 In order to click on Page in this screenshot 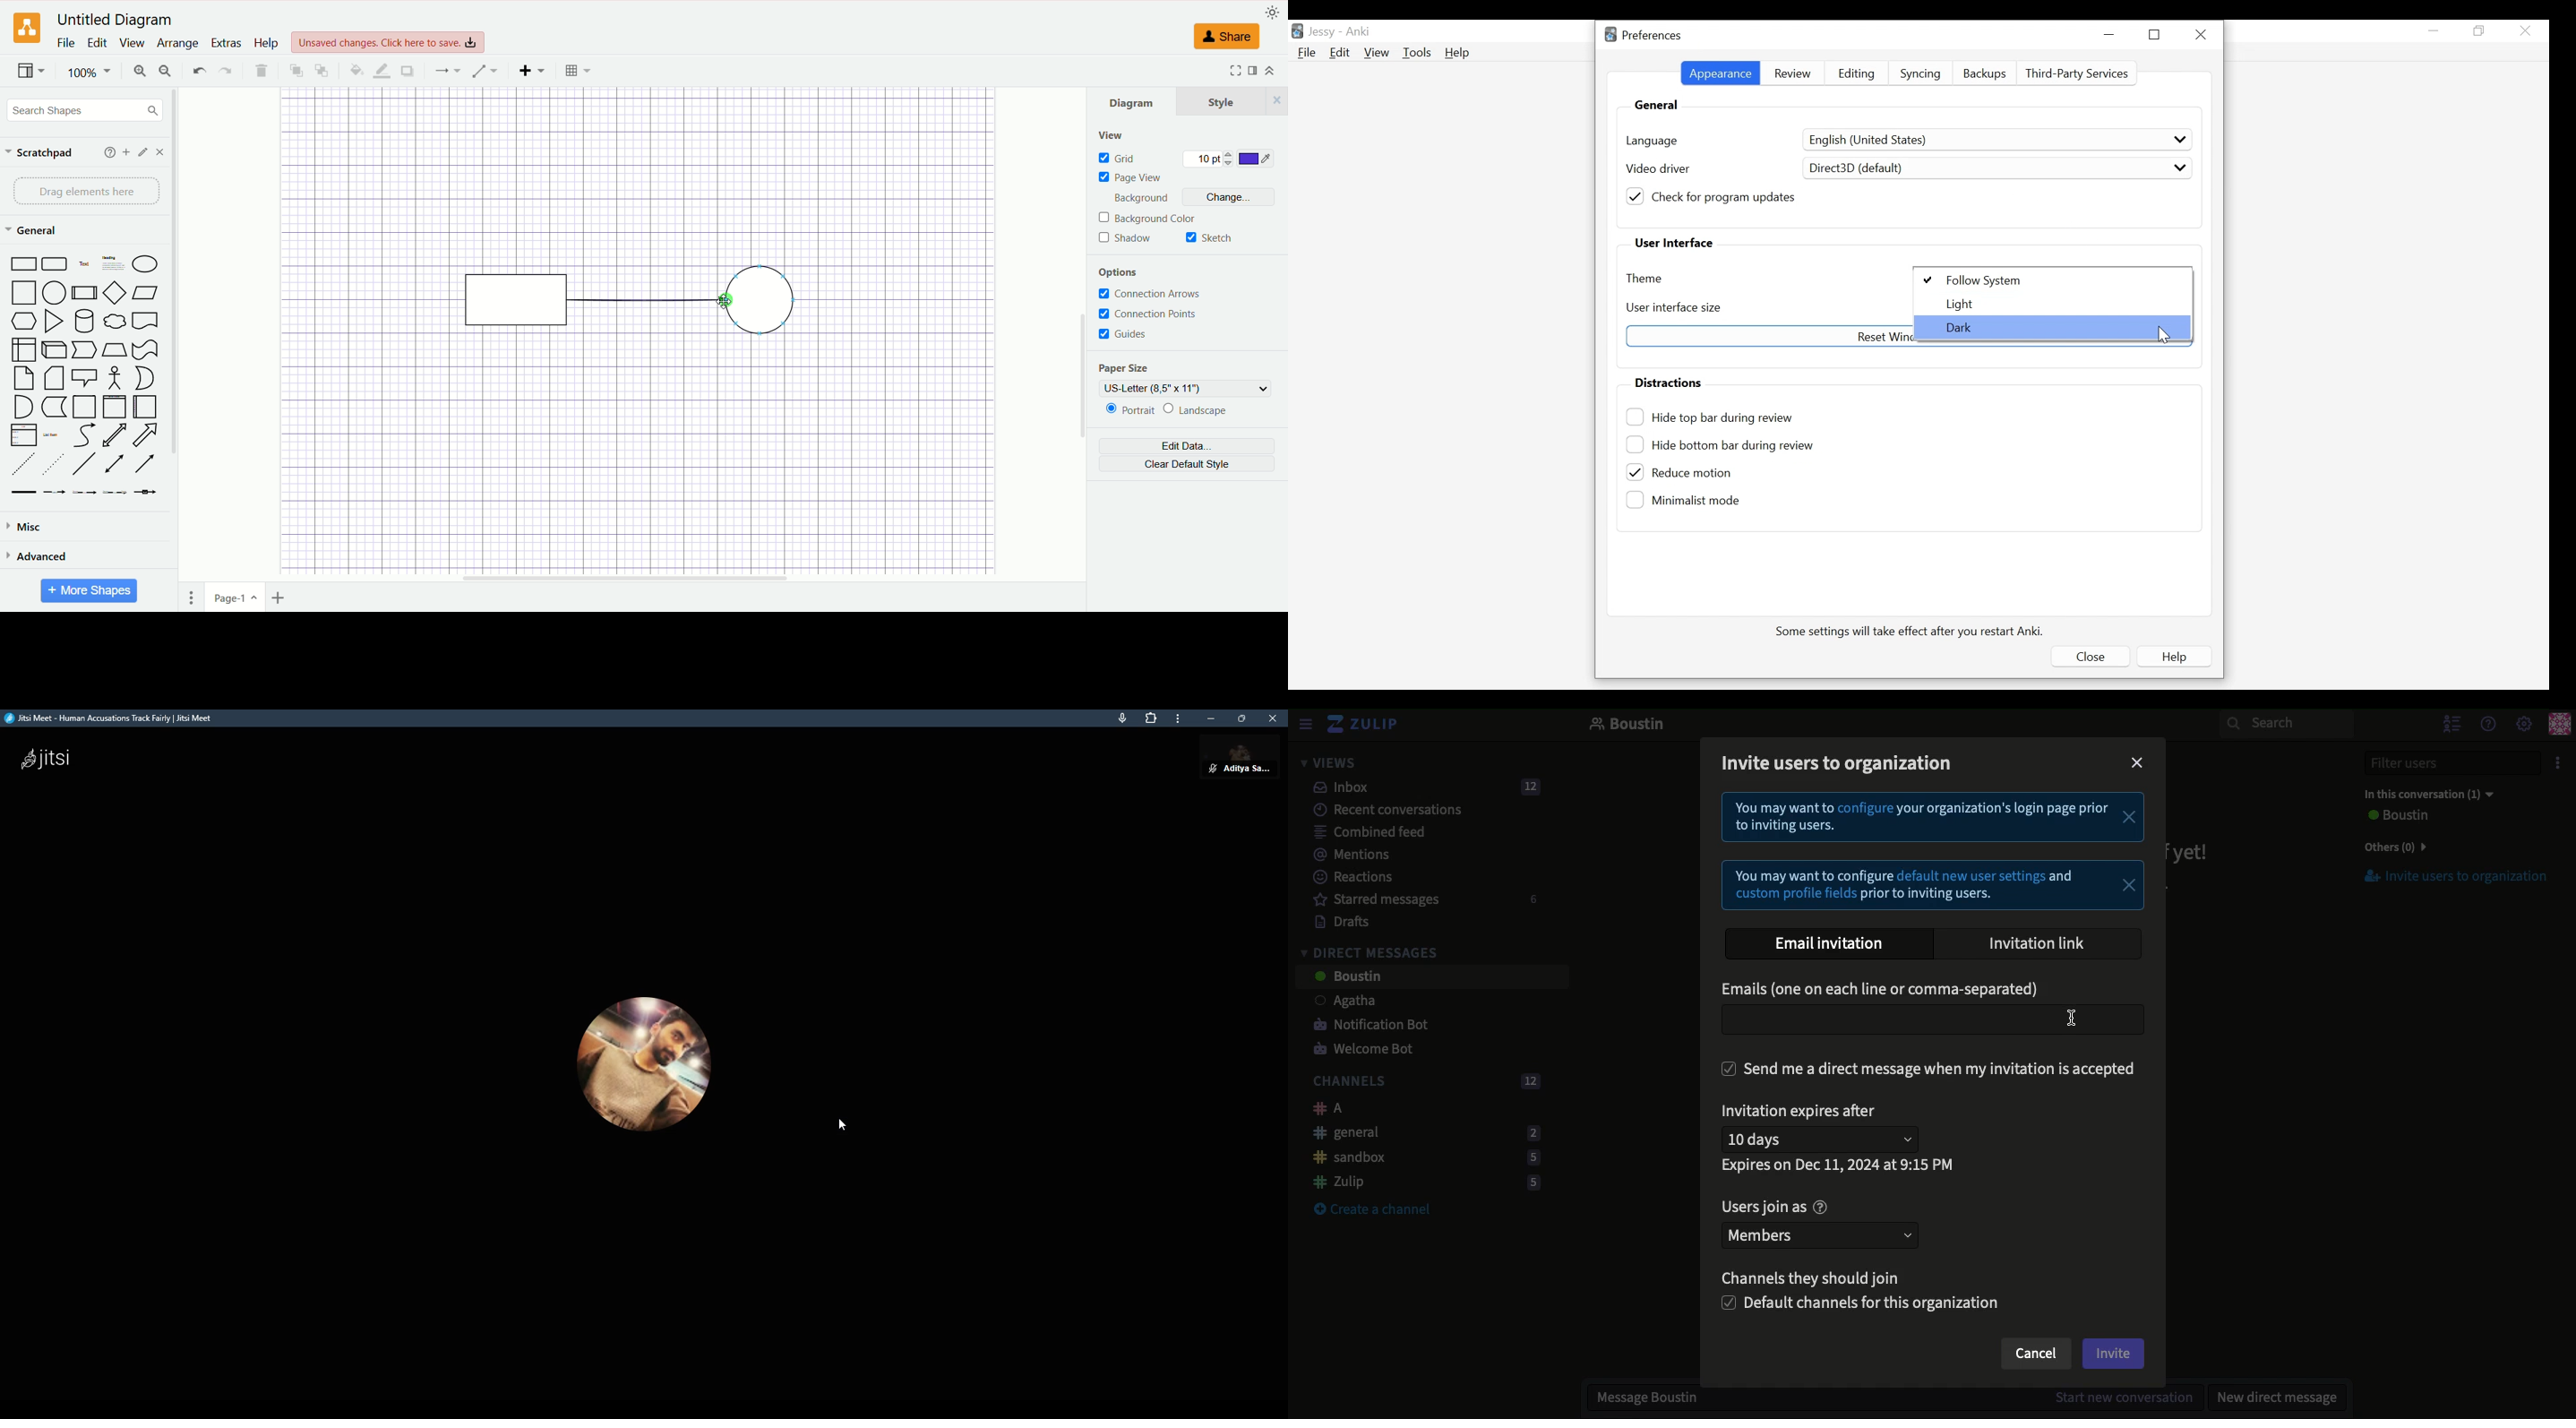, I will do `click(24, 378)`.